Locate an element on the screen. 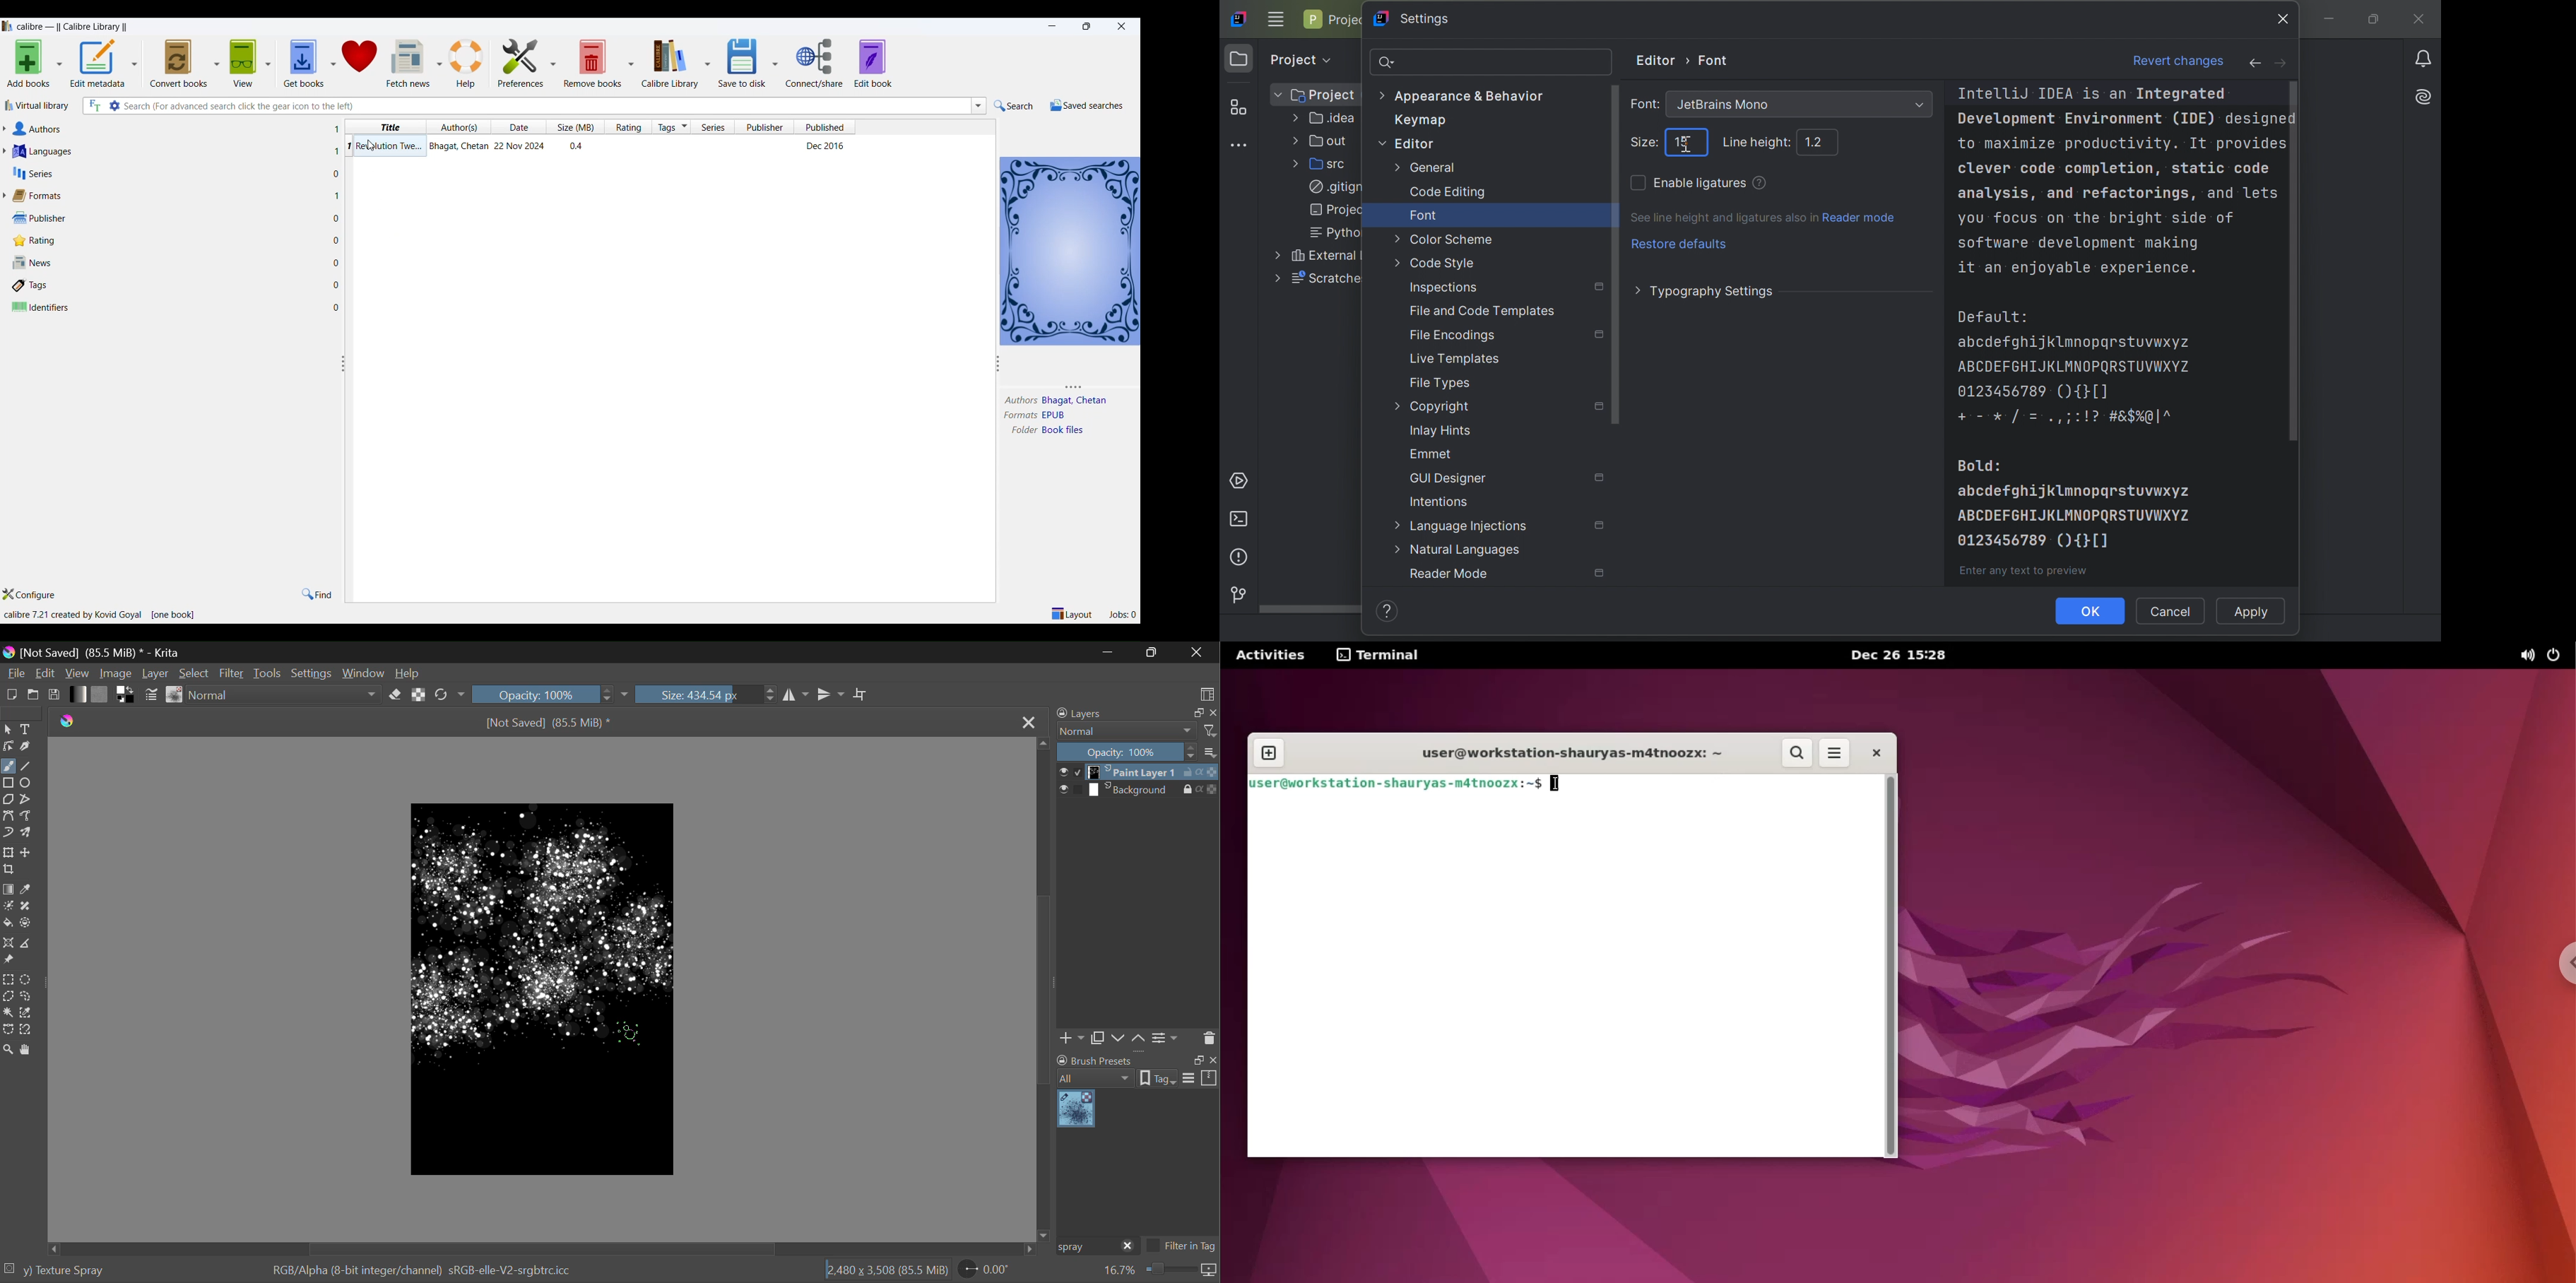 This screenshot has height=1288, width=2576. rating is located at coordinates (630, 127).